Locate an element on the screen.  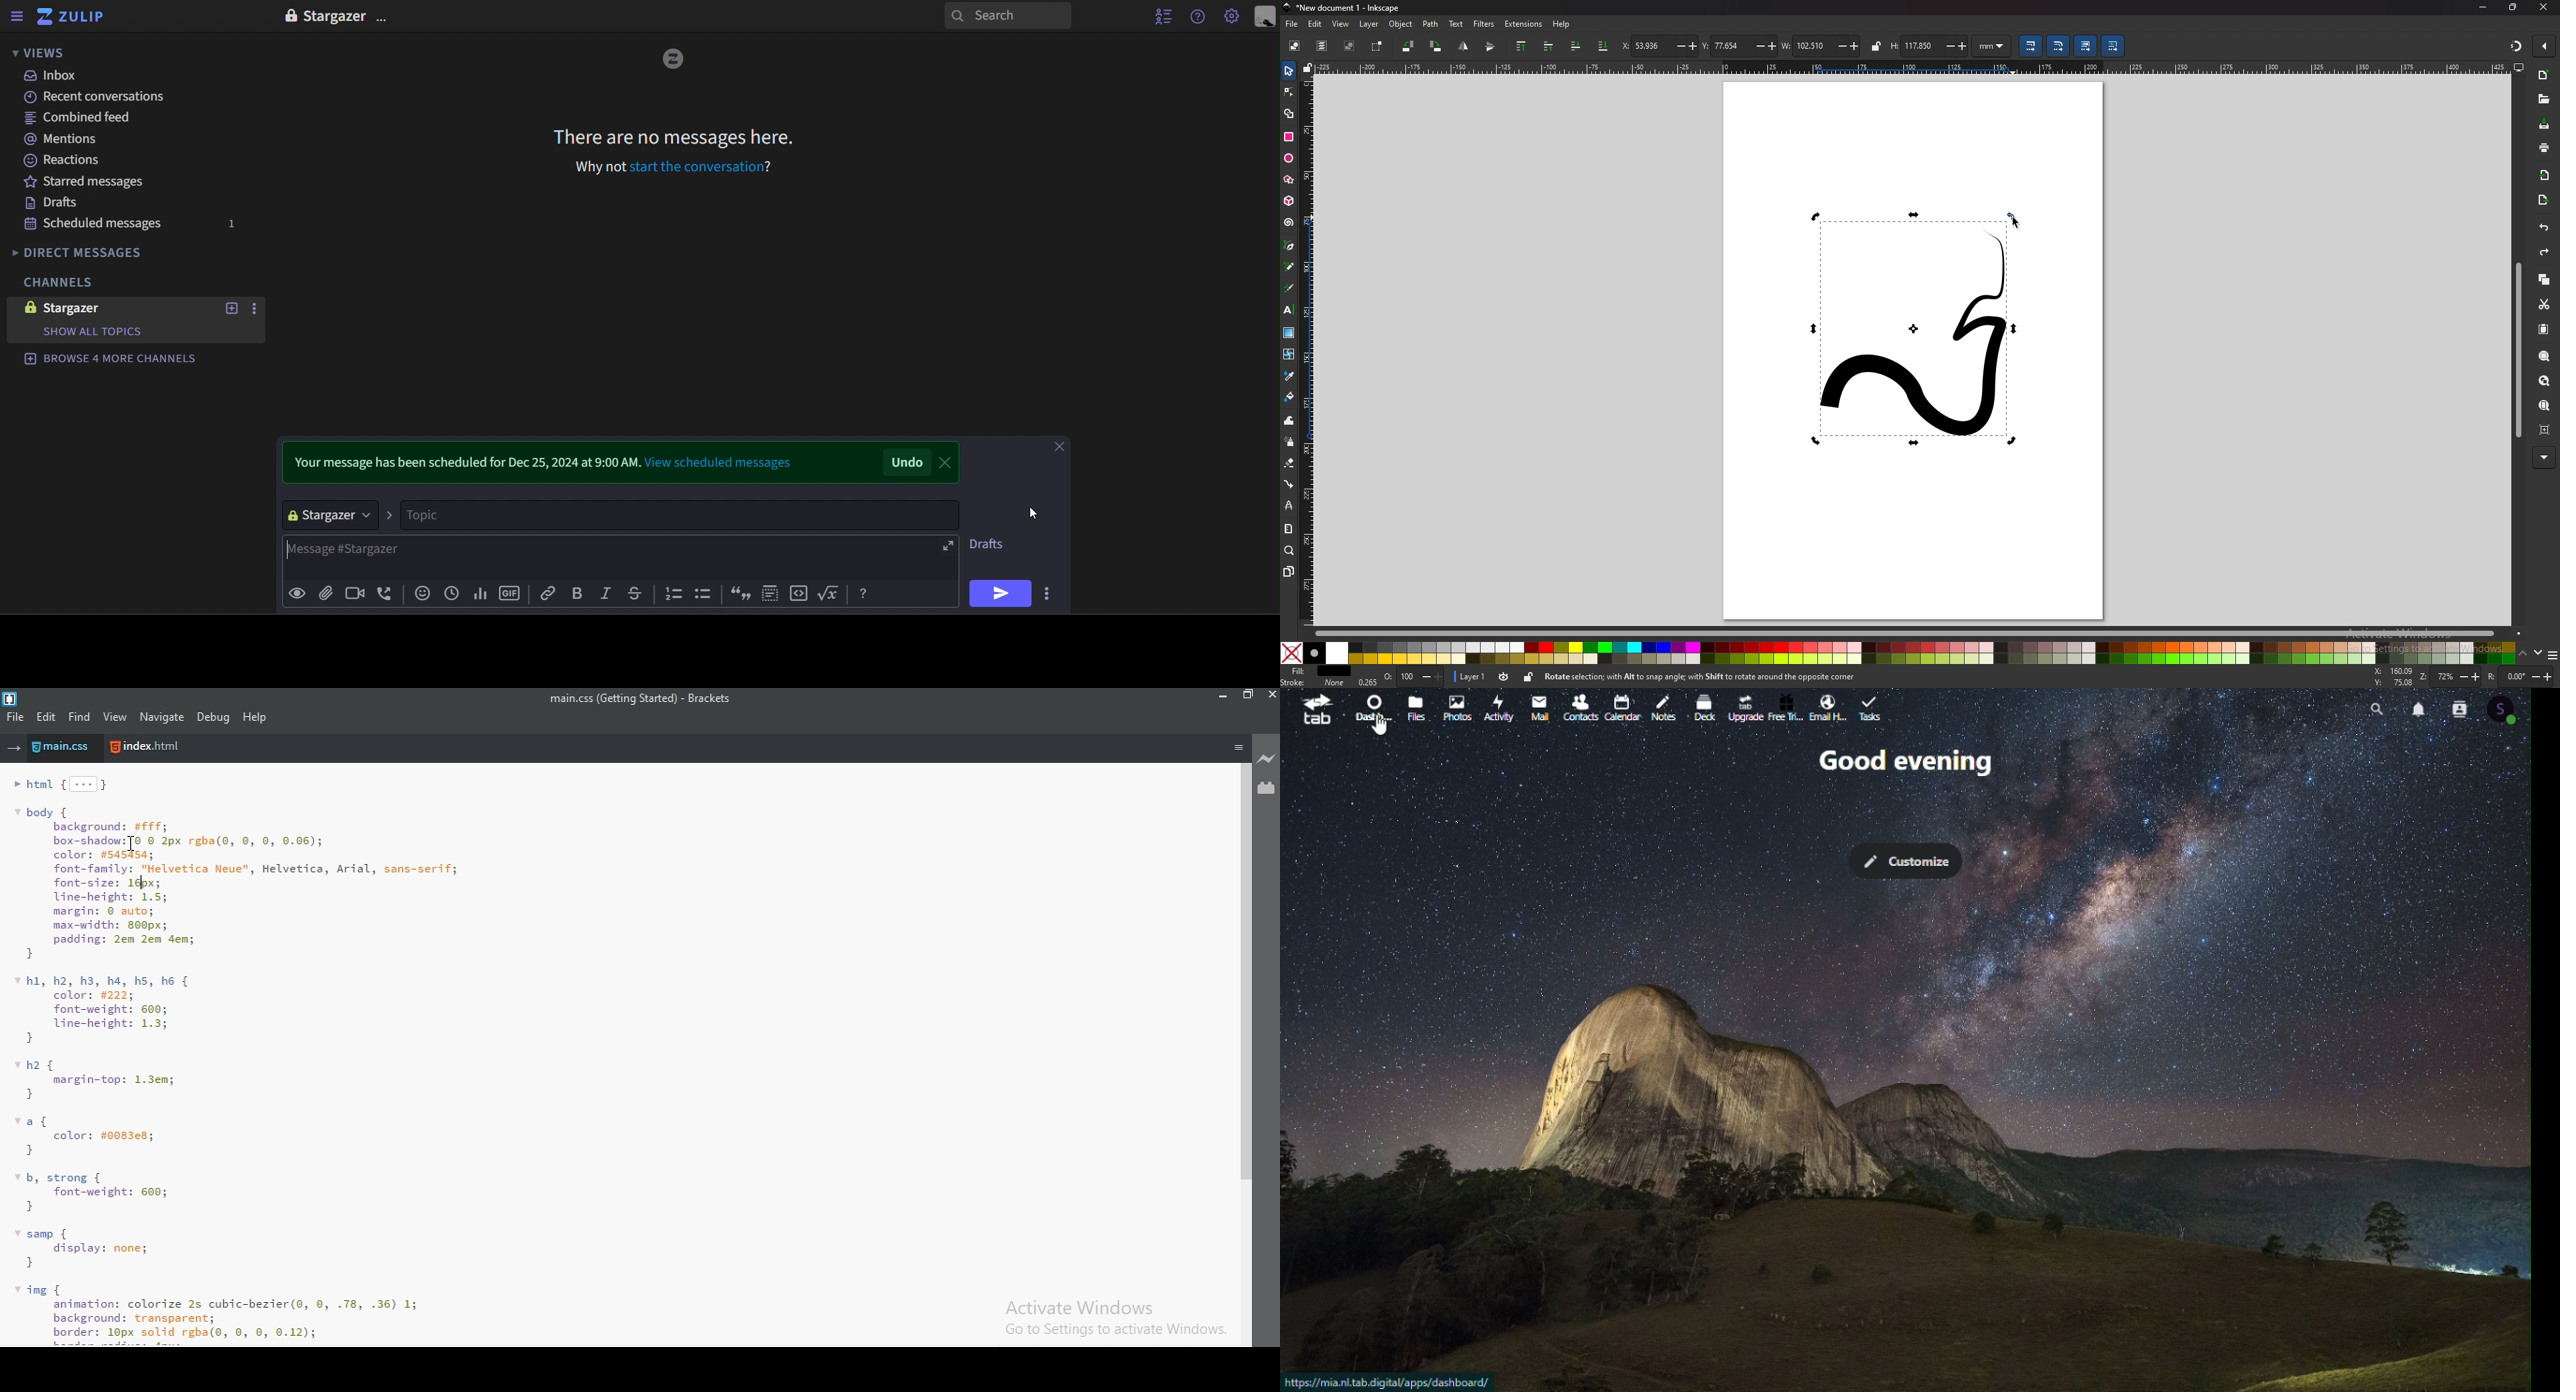
direct messages is located at coordinates (111, 252).